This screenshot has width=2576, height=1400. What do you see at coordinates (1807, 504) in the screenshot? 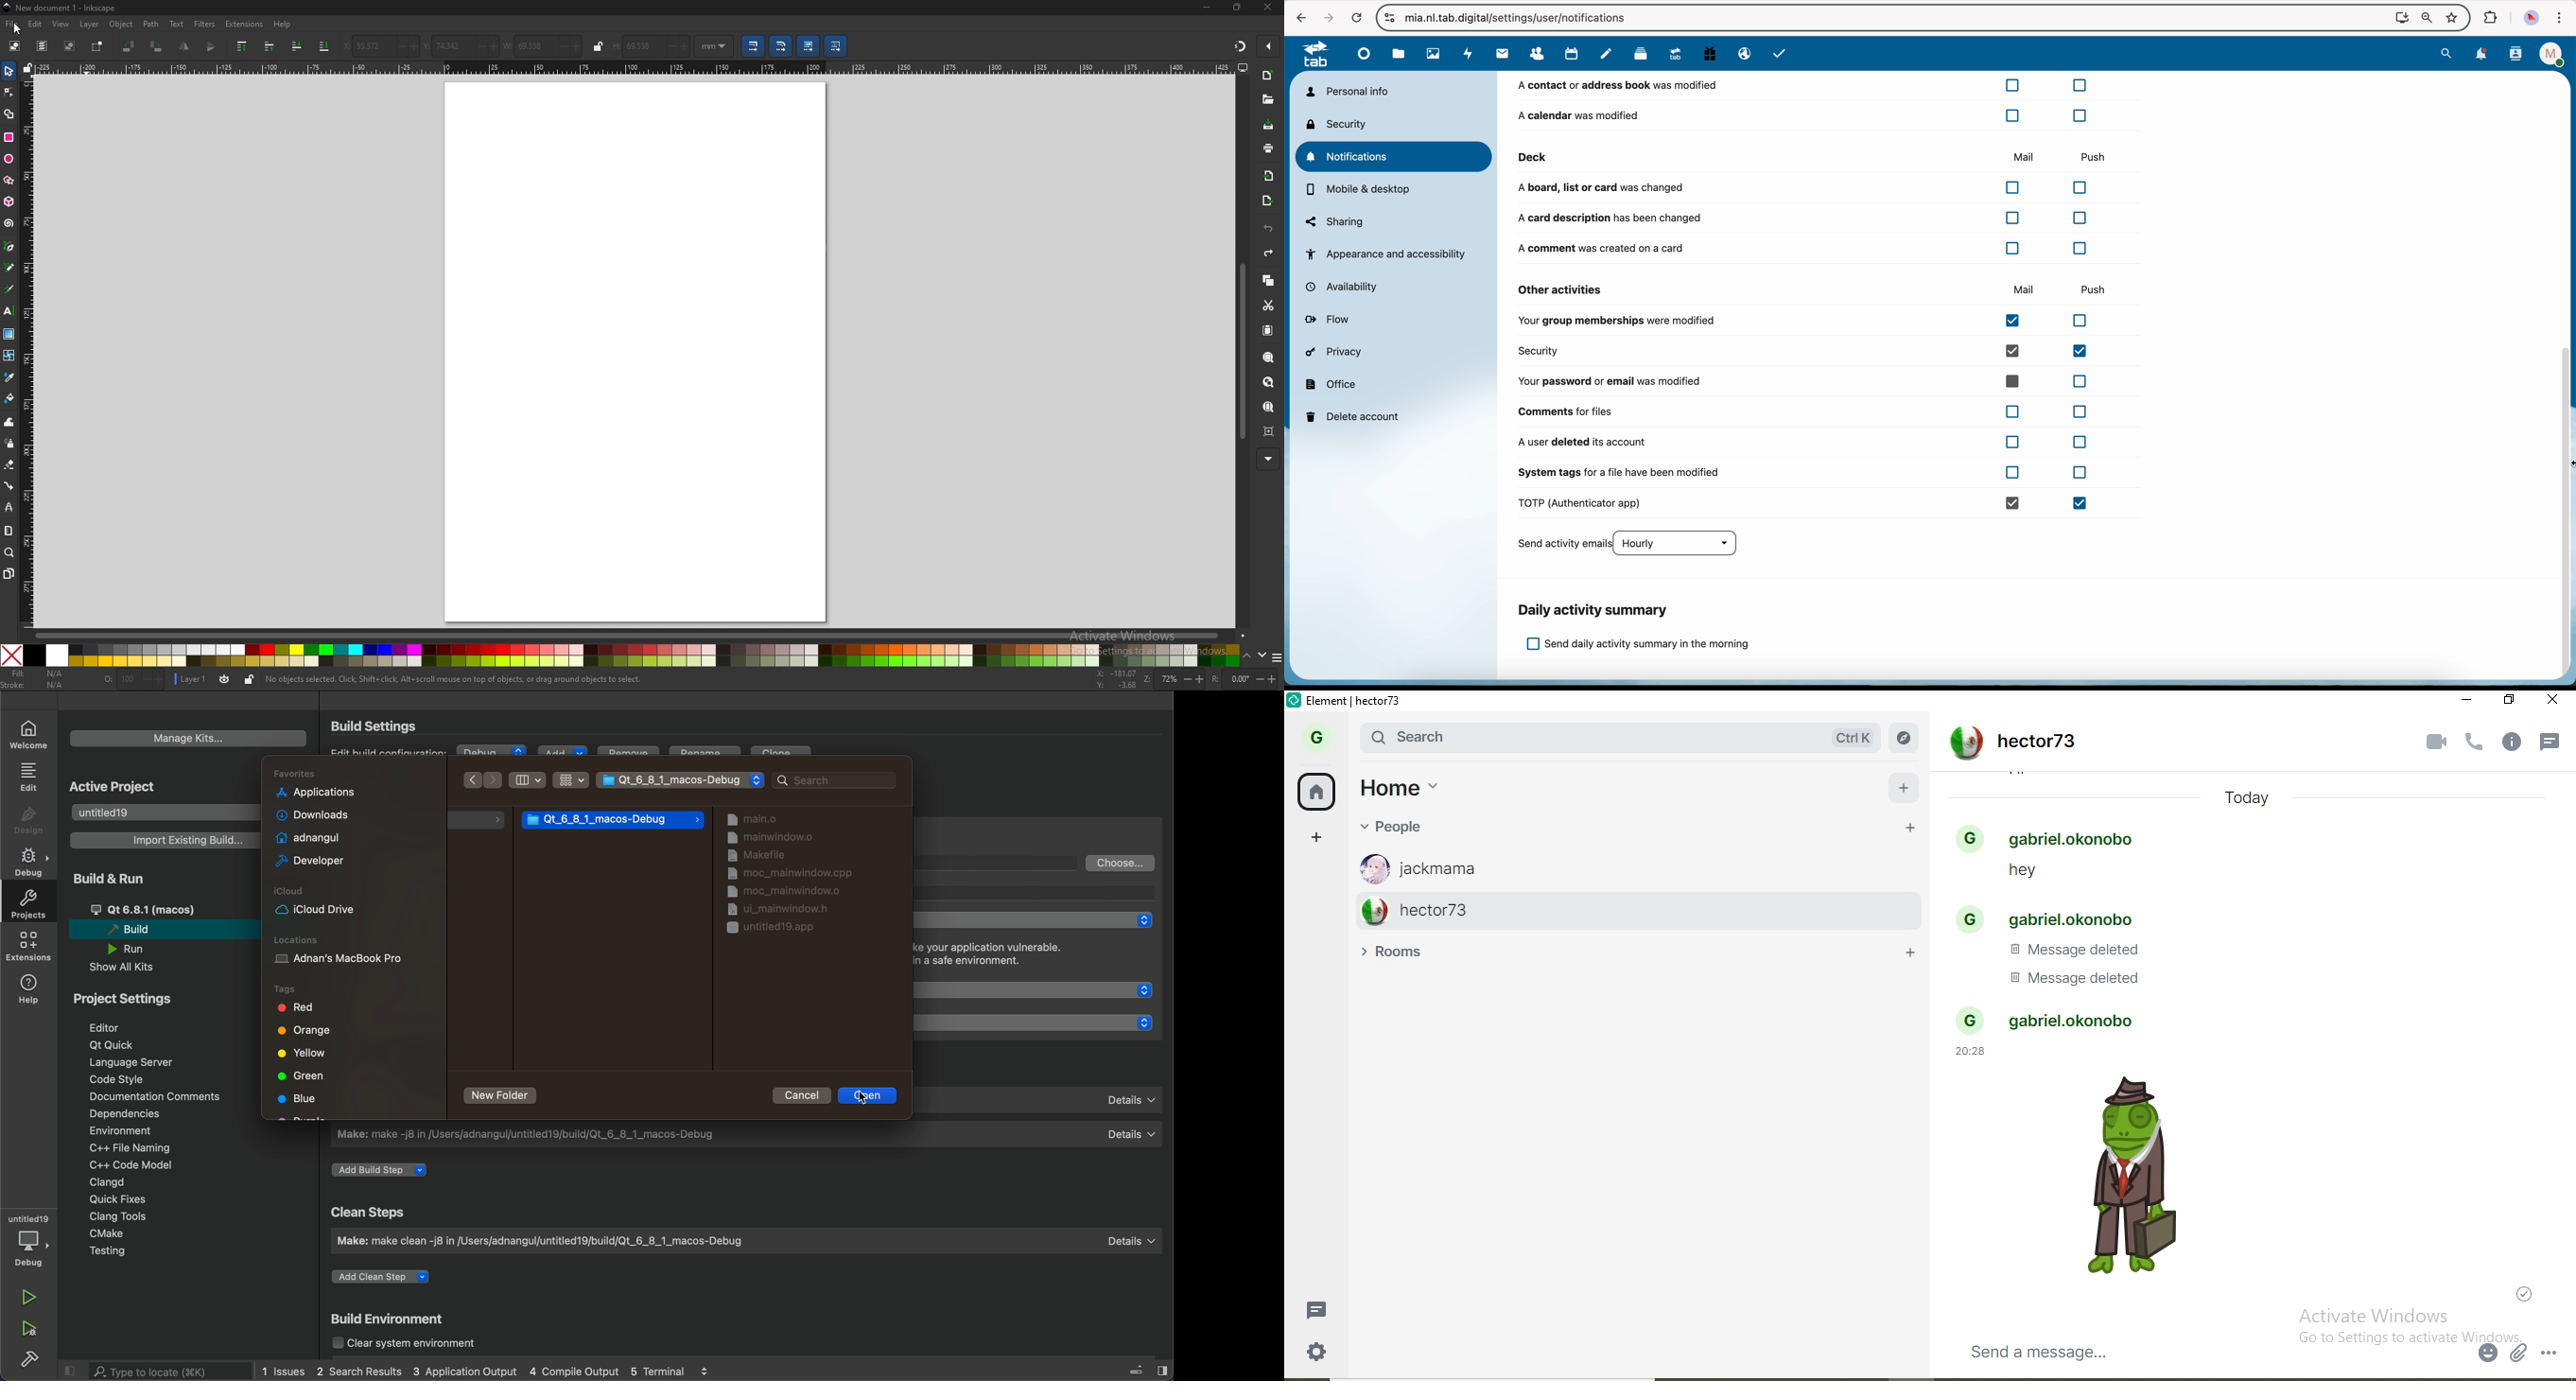
I see `TOTP (authenticator app)` at bounding box center [1807, 504].